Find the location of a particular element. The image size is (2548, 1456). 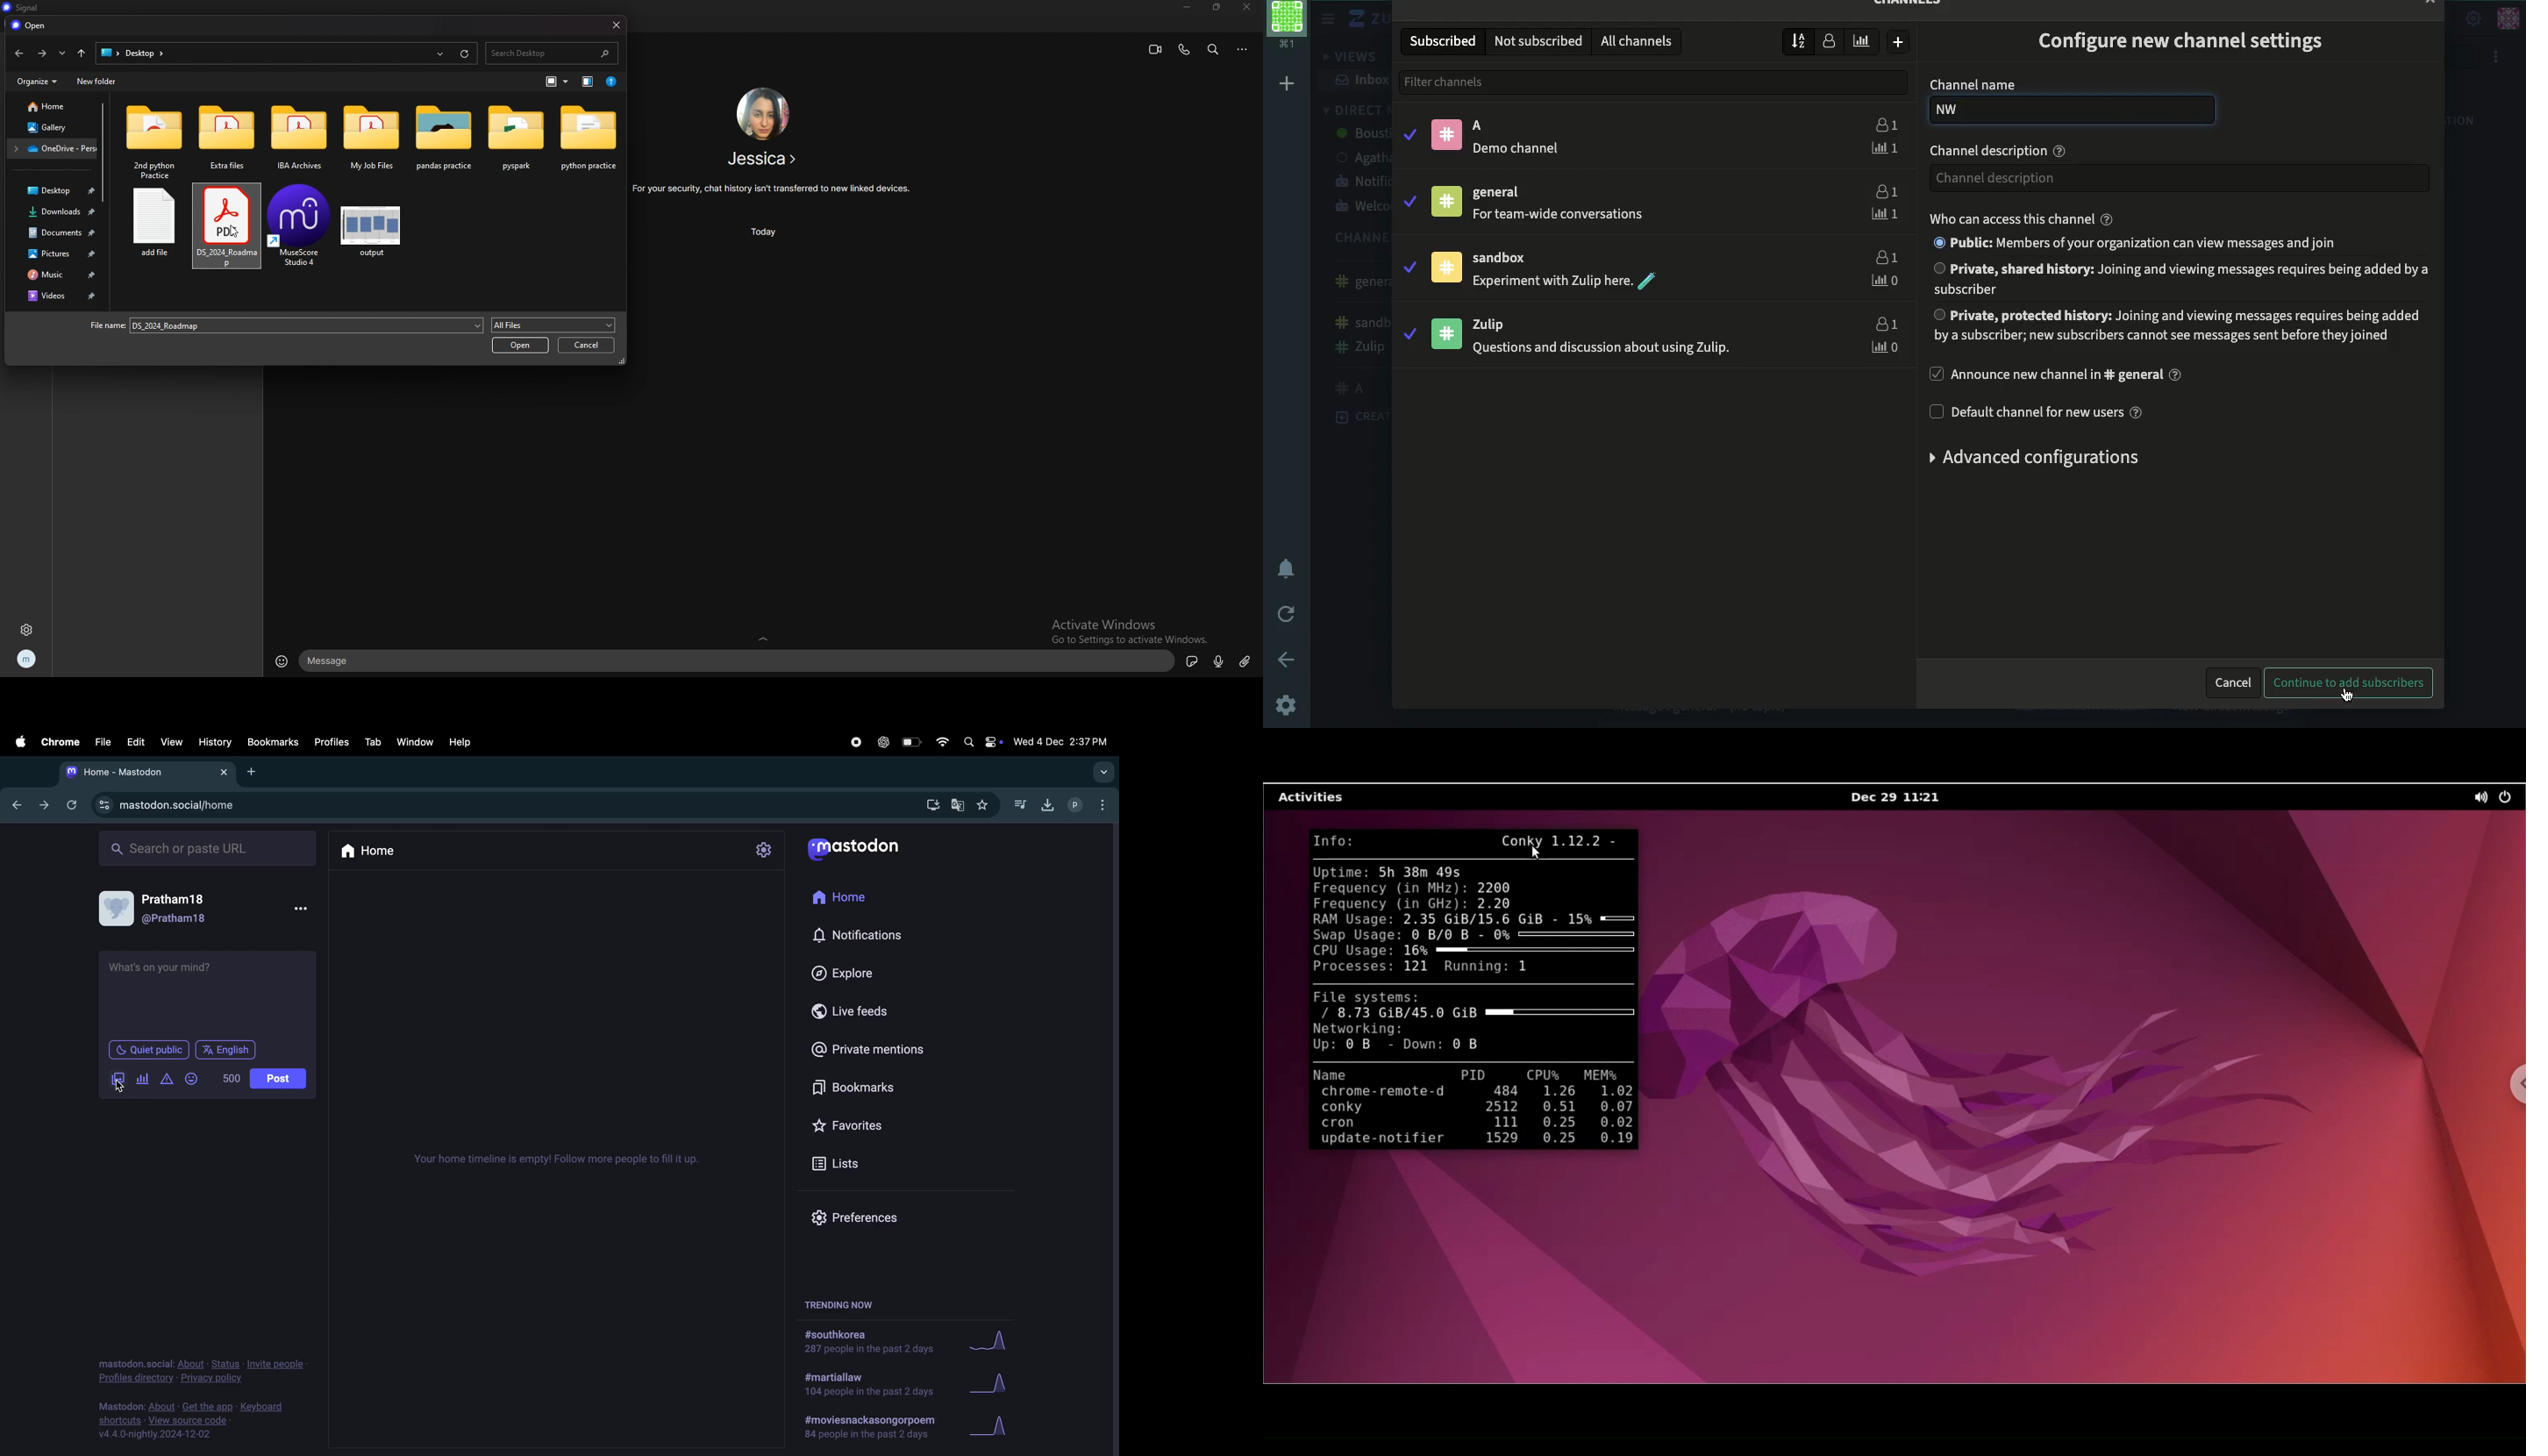

upto desktop is located at coordinates (81, 53).